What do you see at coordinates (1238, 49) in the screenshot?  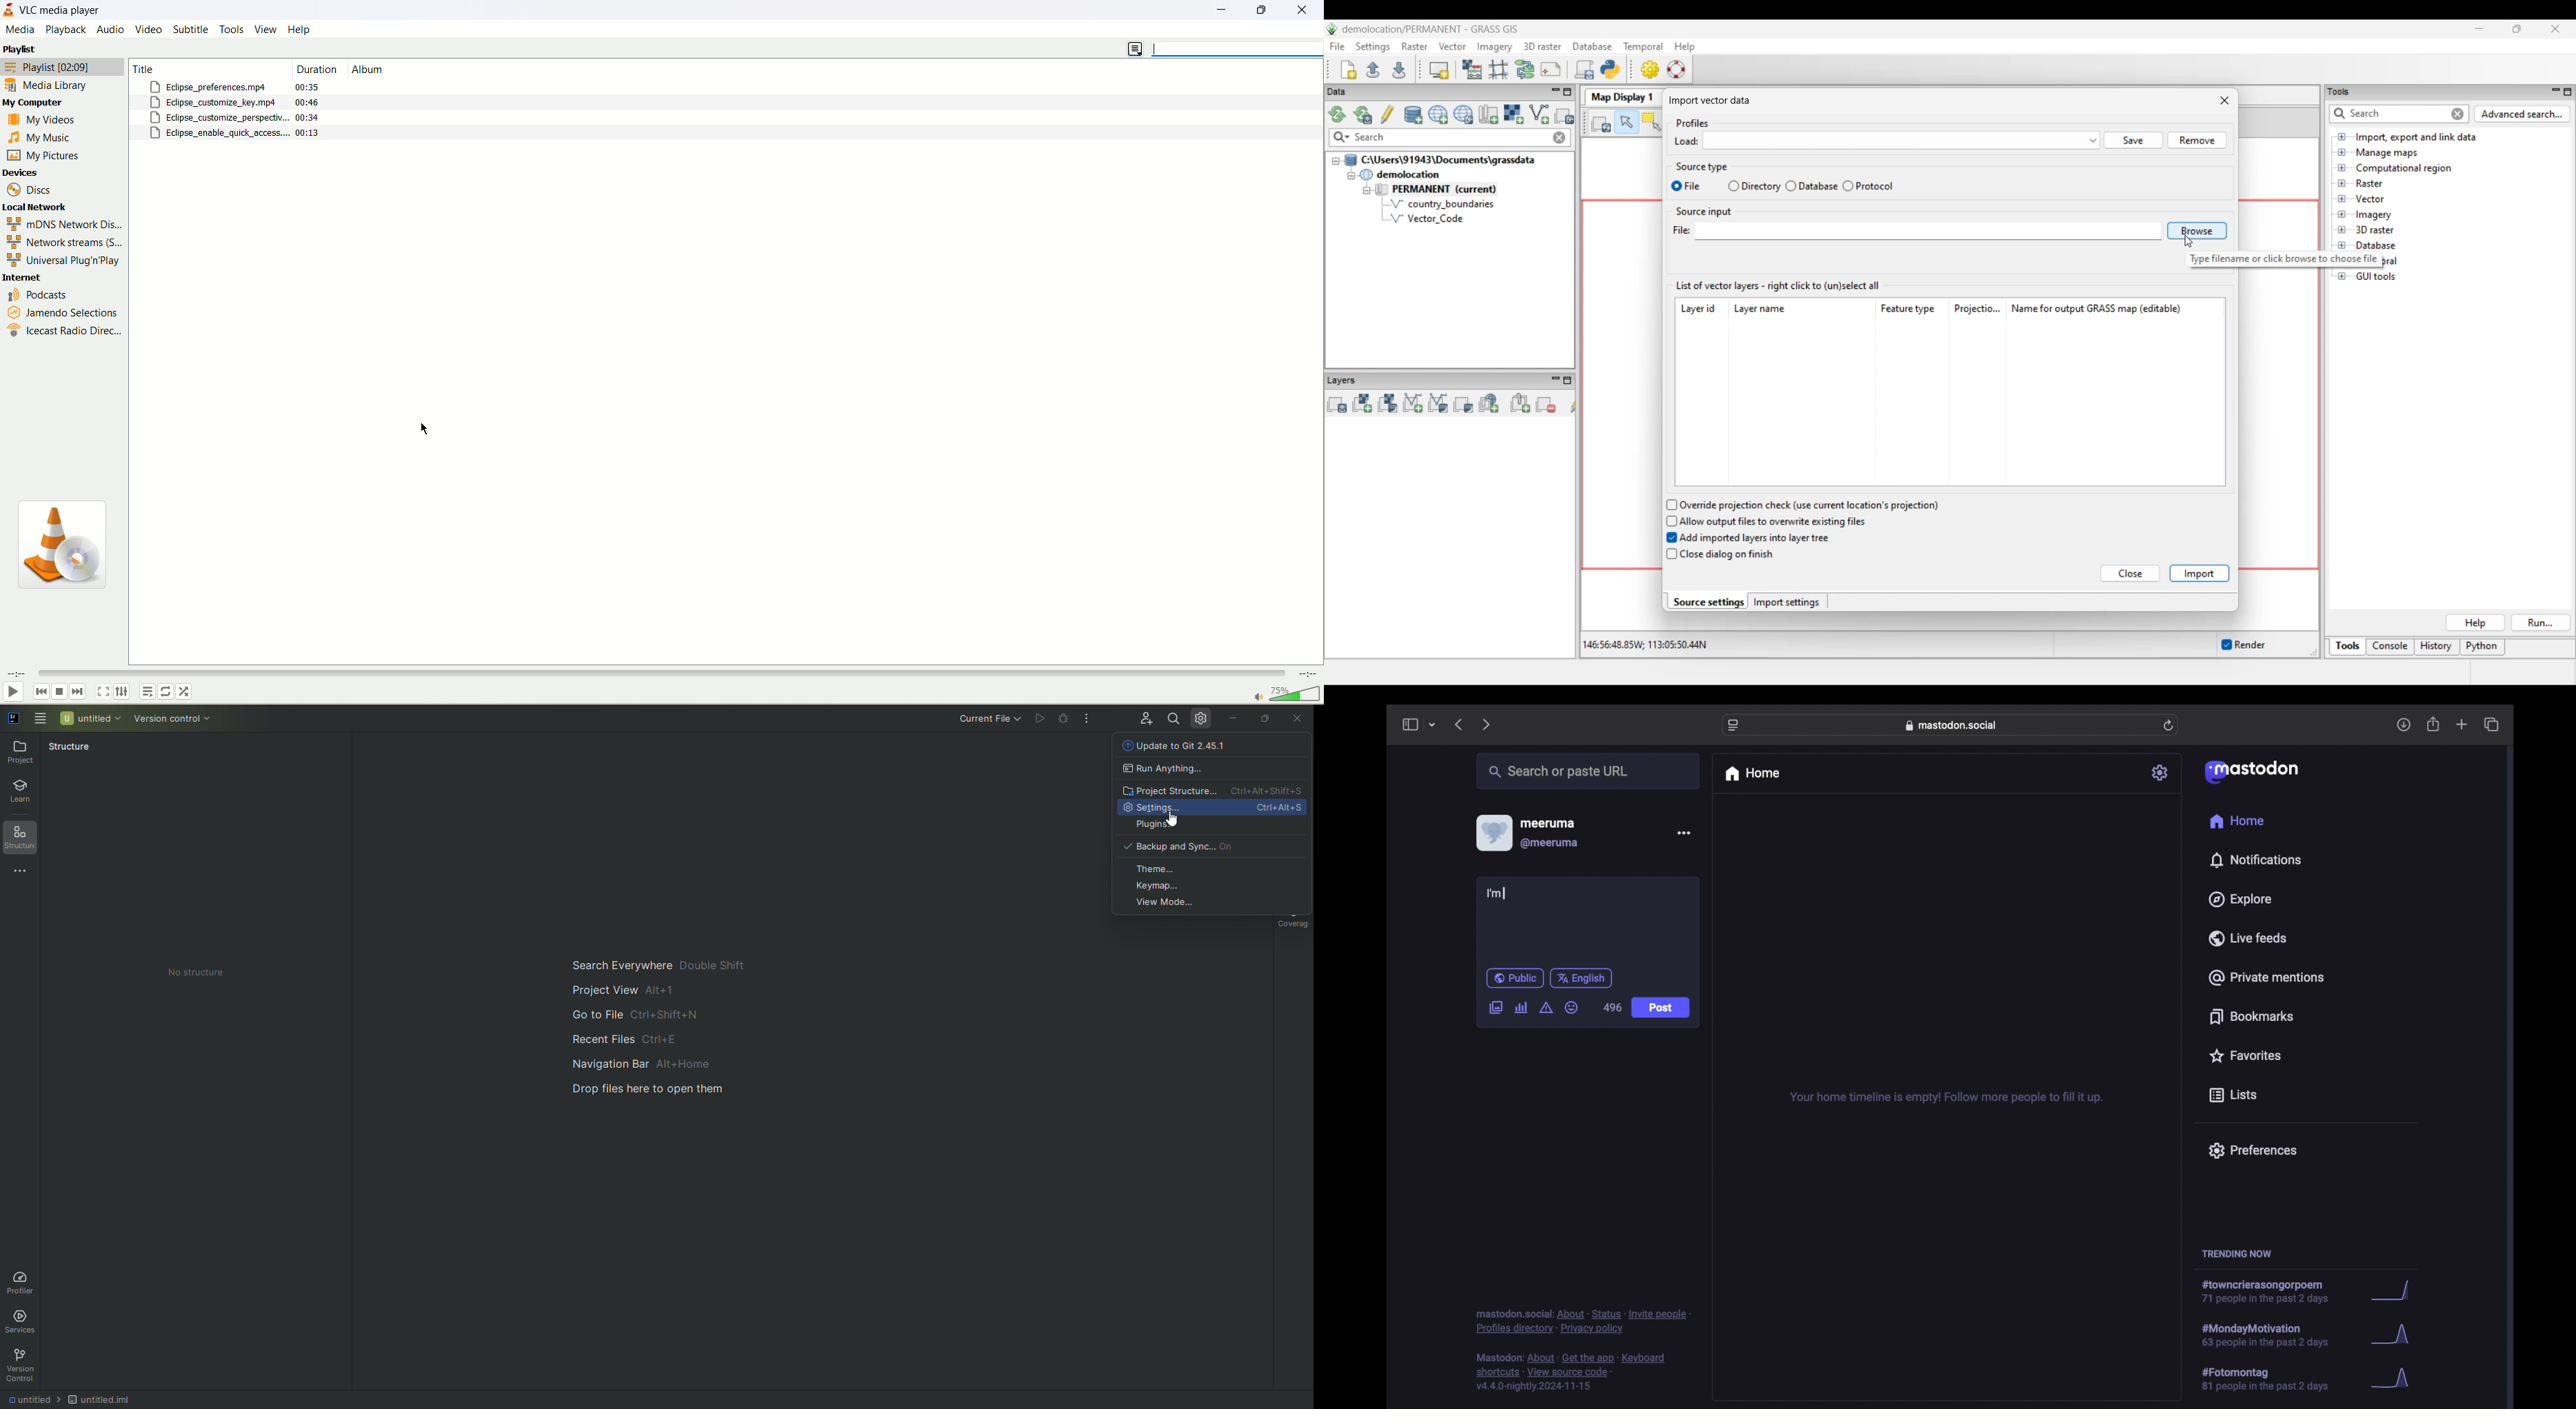 I see `search bar` at bounding box center [1238, 49].